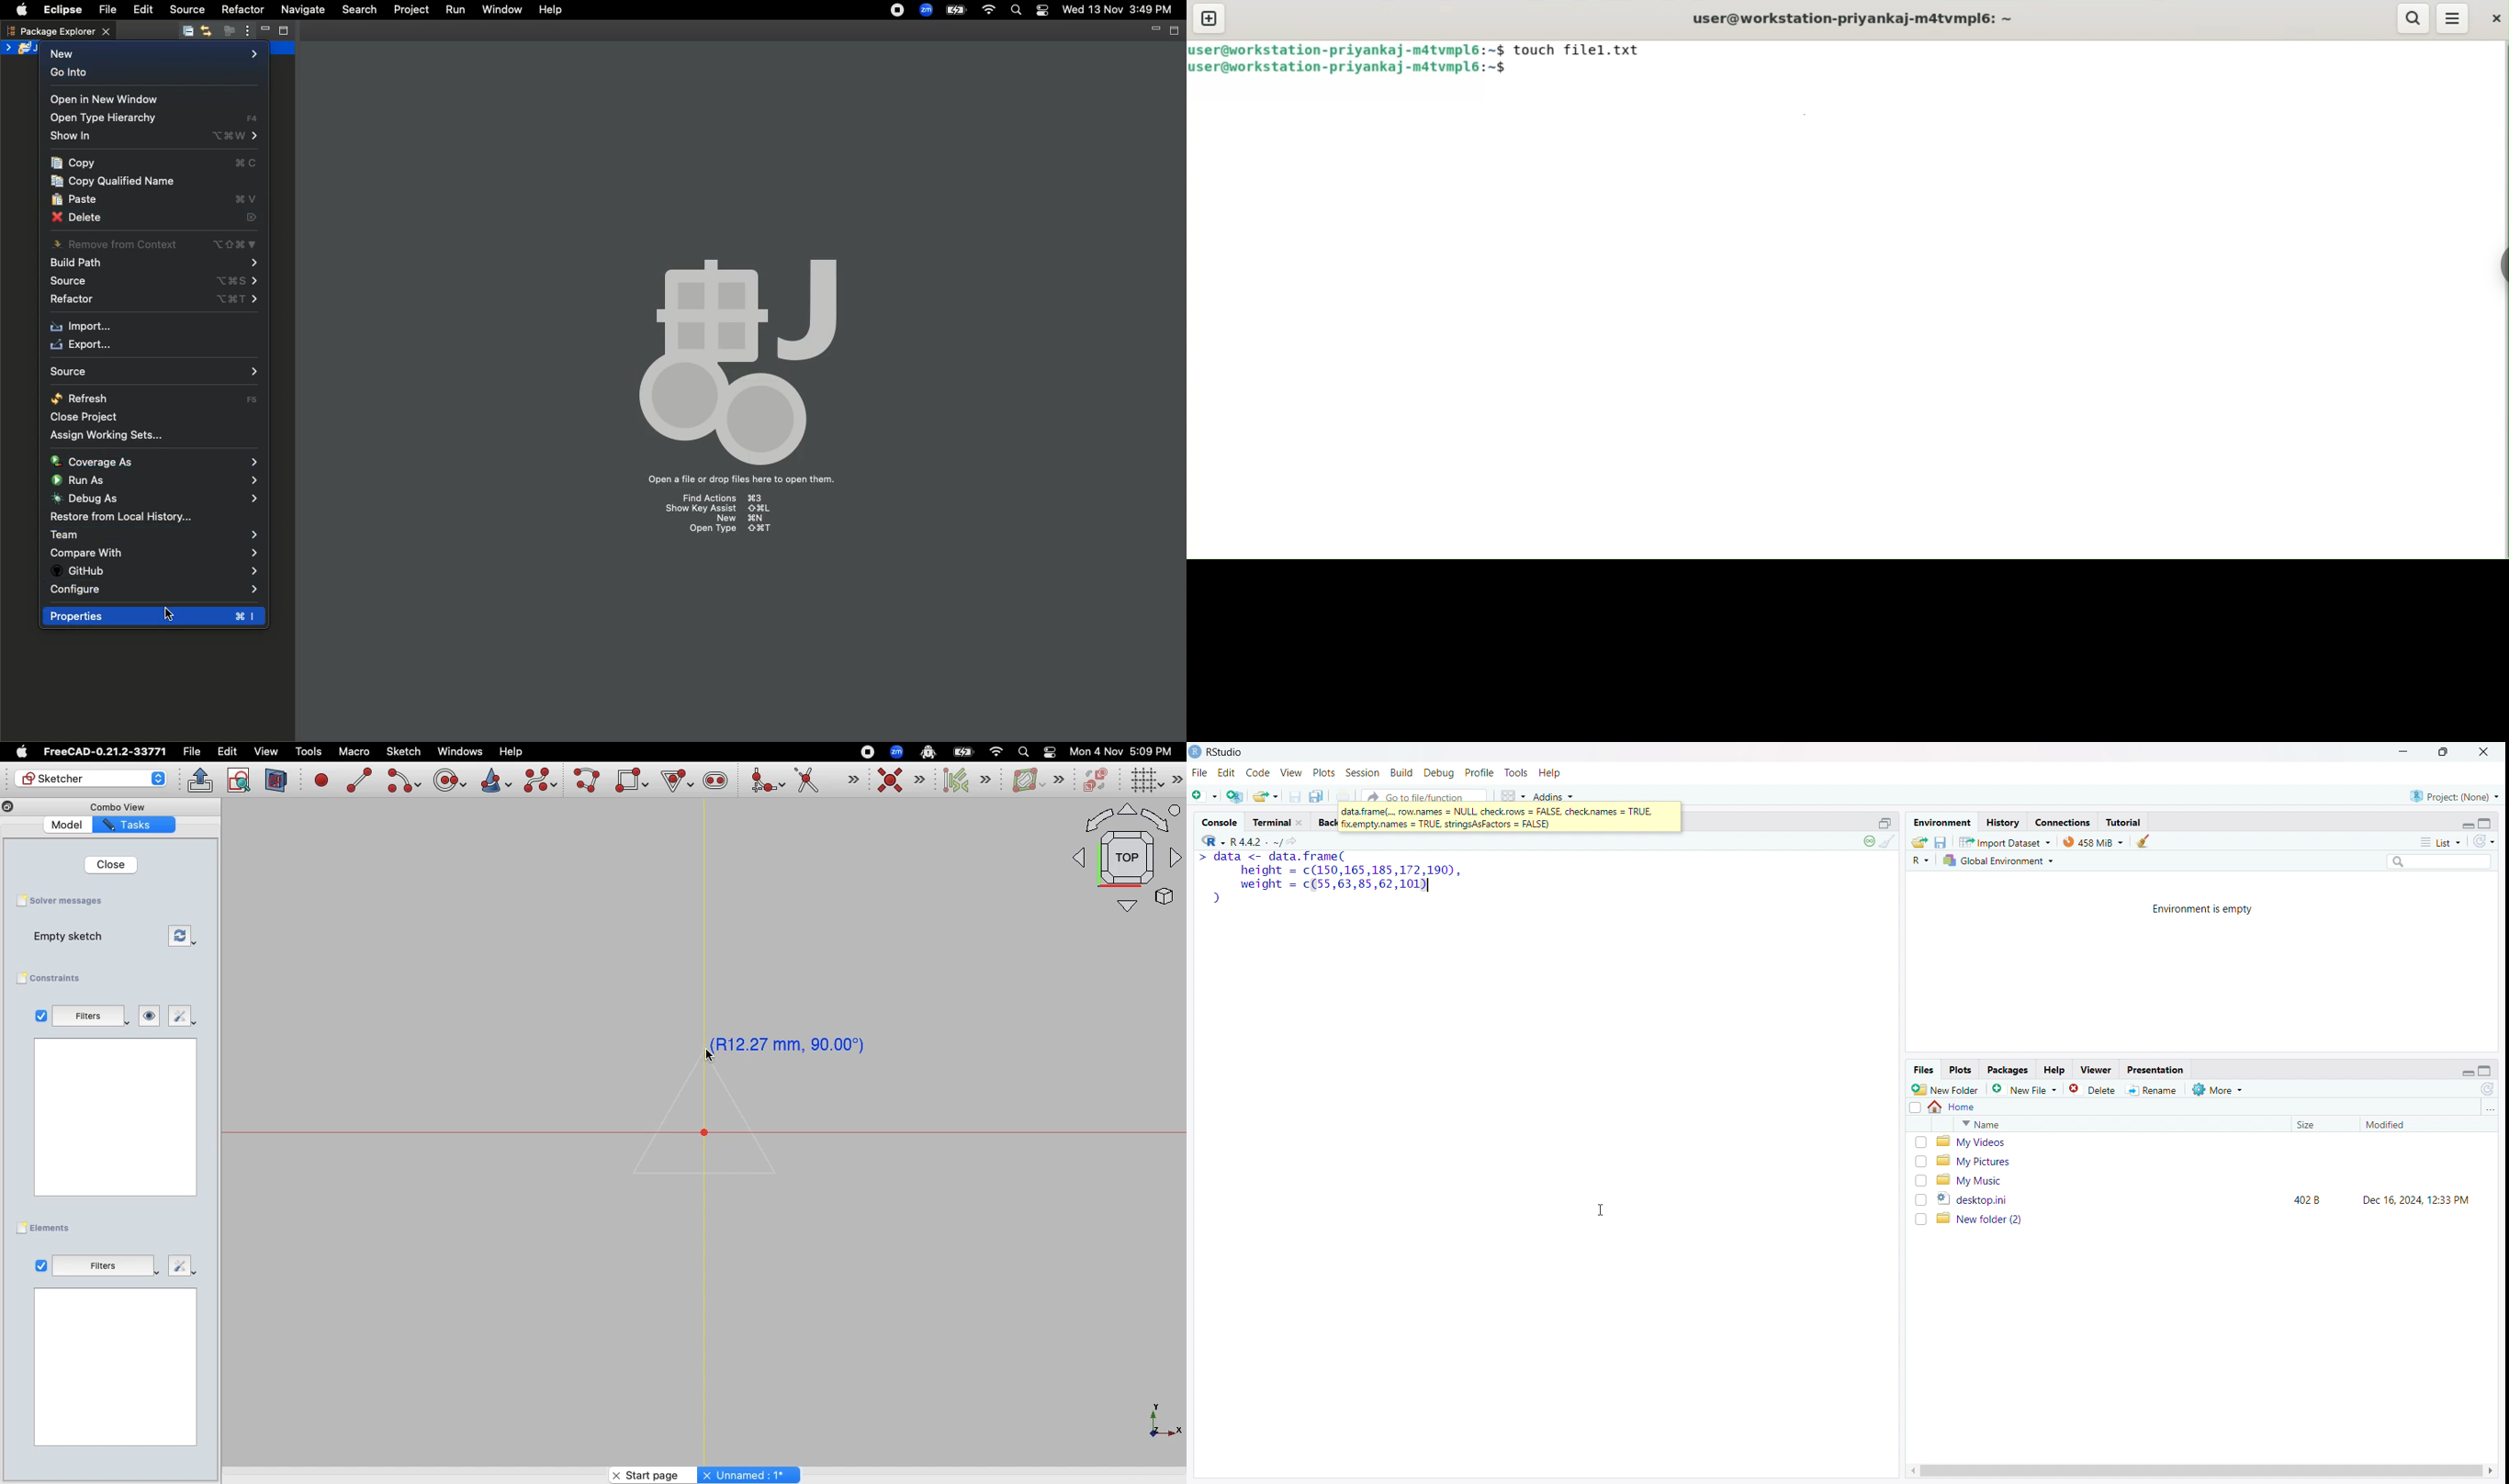  What do you see at coordinates (1345, 794) in the screenshot?
I see `print` at bounding box center [1345, 794].